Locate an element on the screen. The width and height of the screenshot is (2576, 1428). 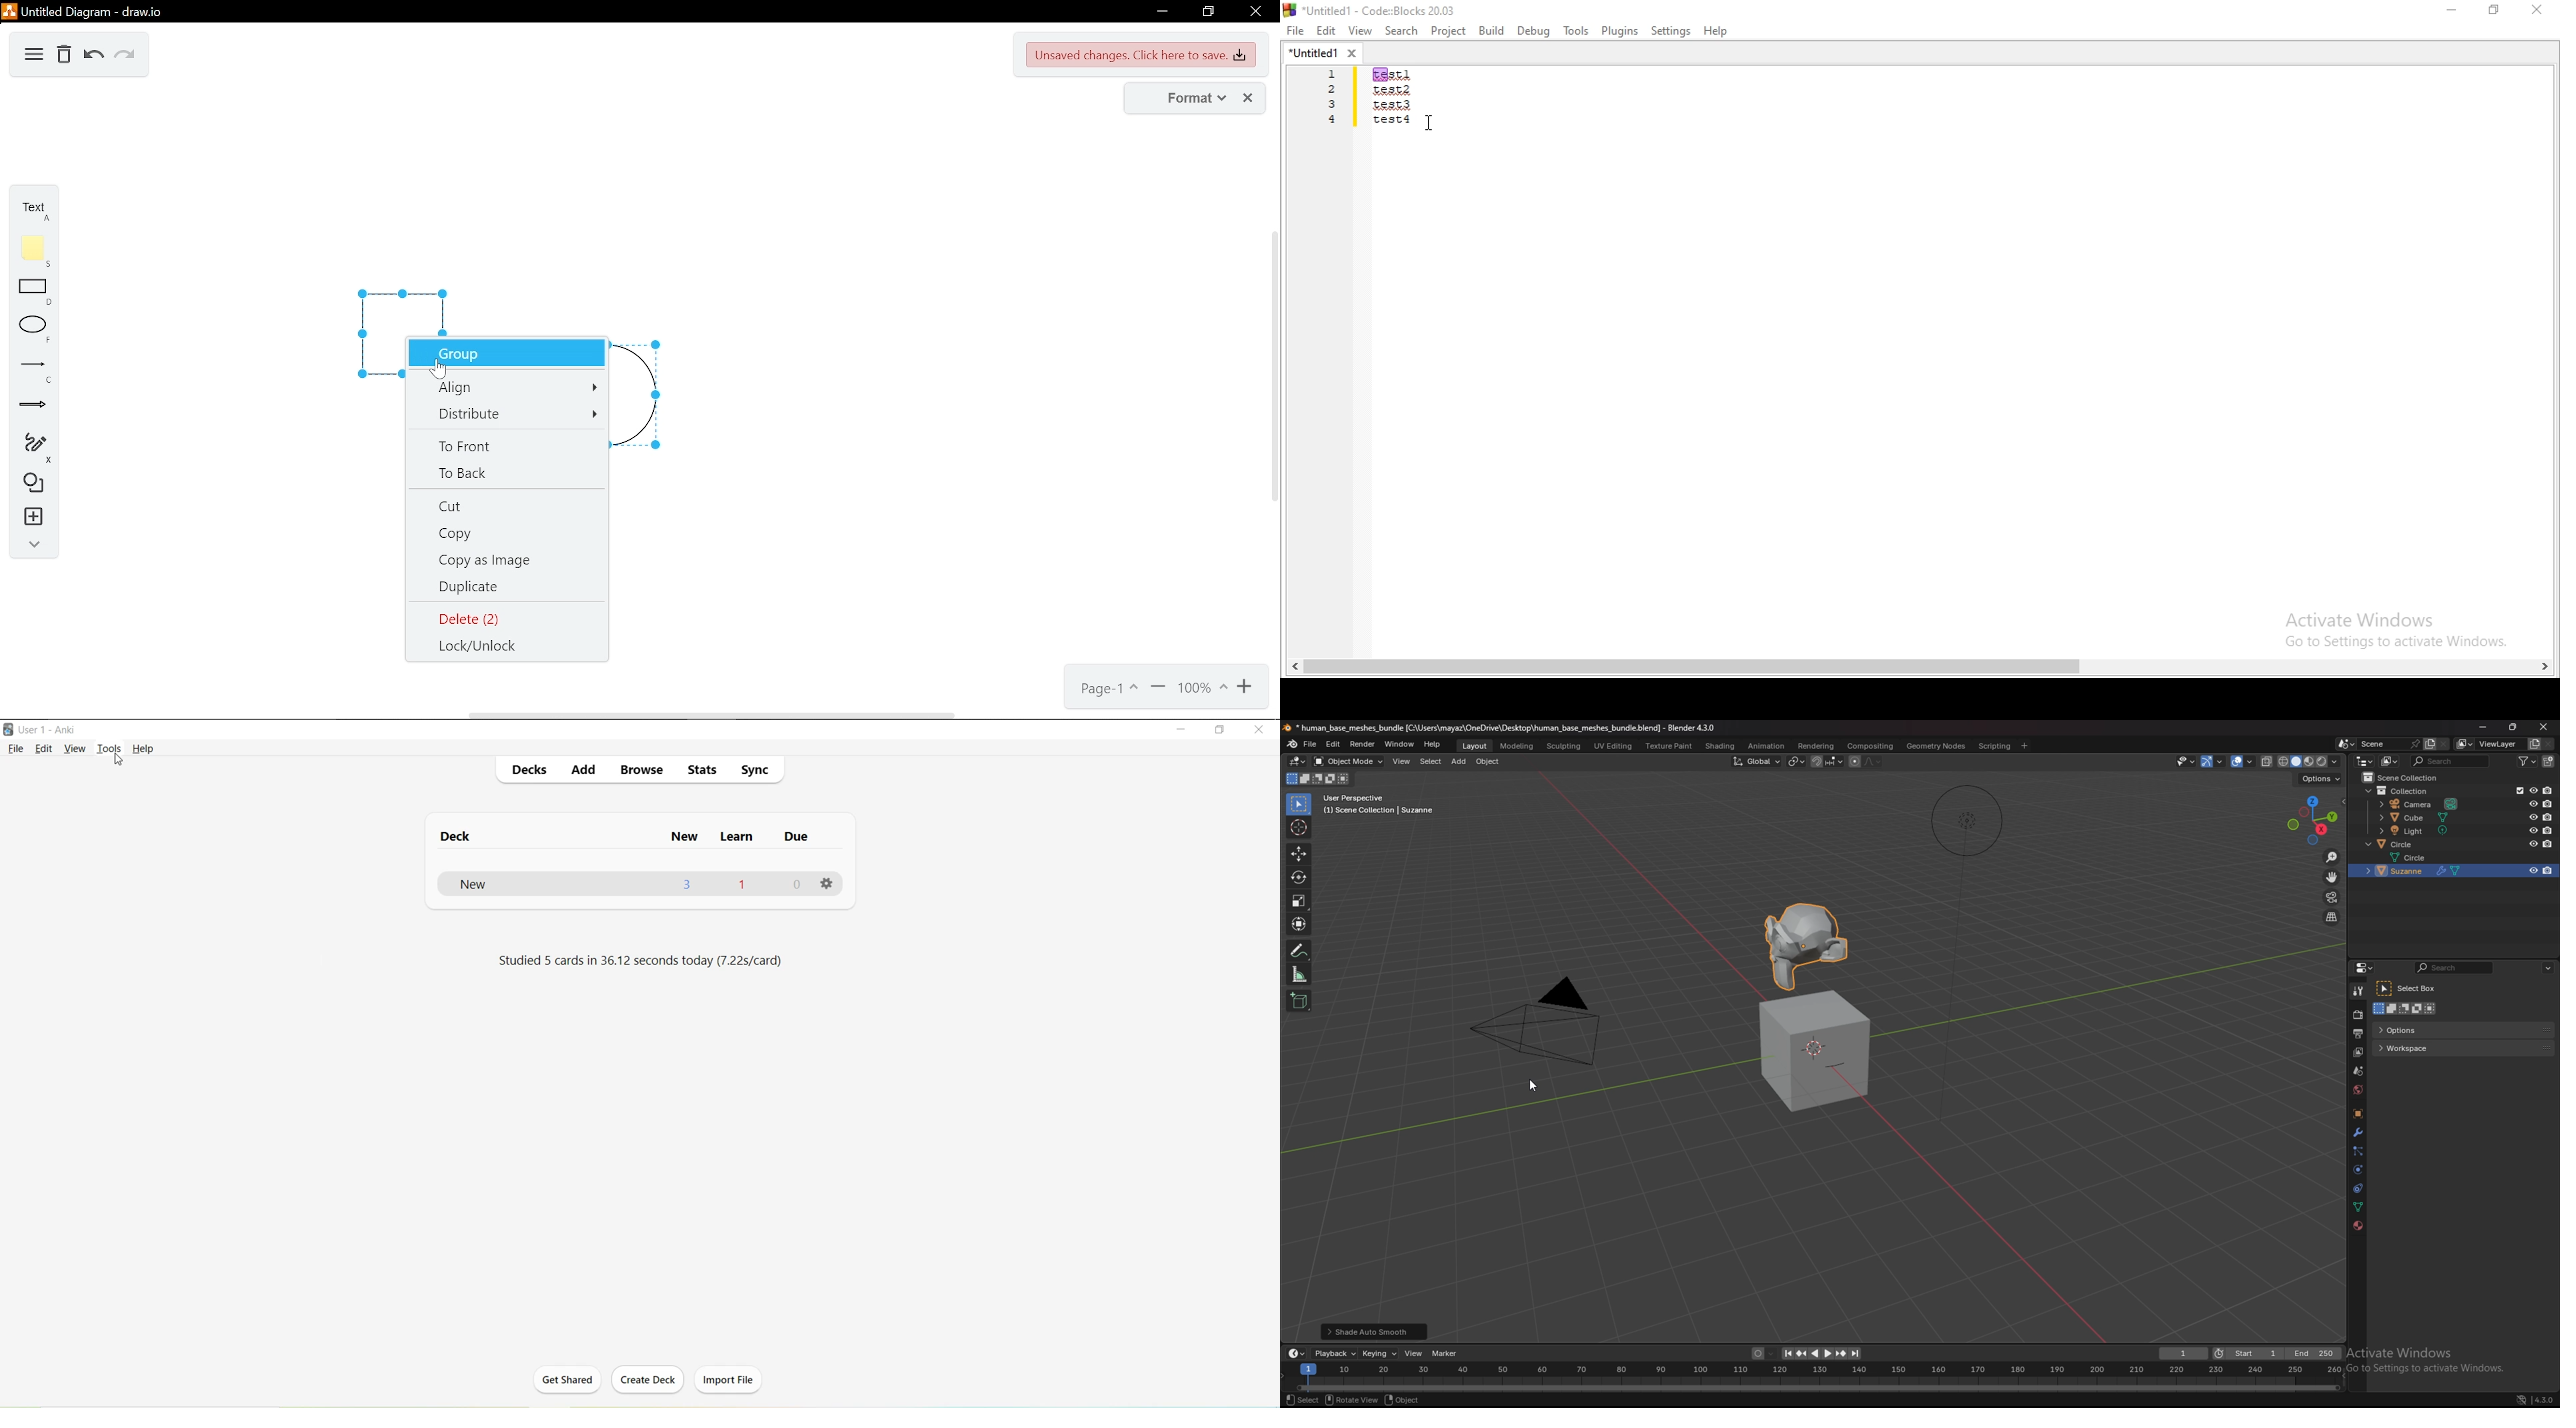
constraints is located at coordinates (2359, 1189).